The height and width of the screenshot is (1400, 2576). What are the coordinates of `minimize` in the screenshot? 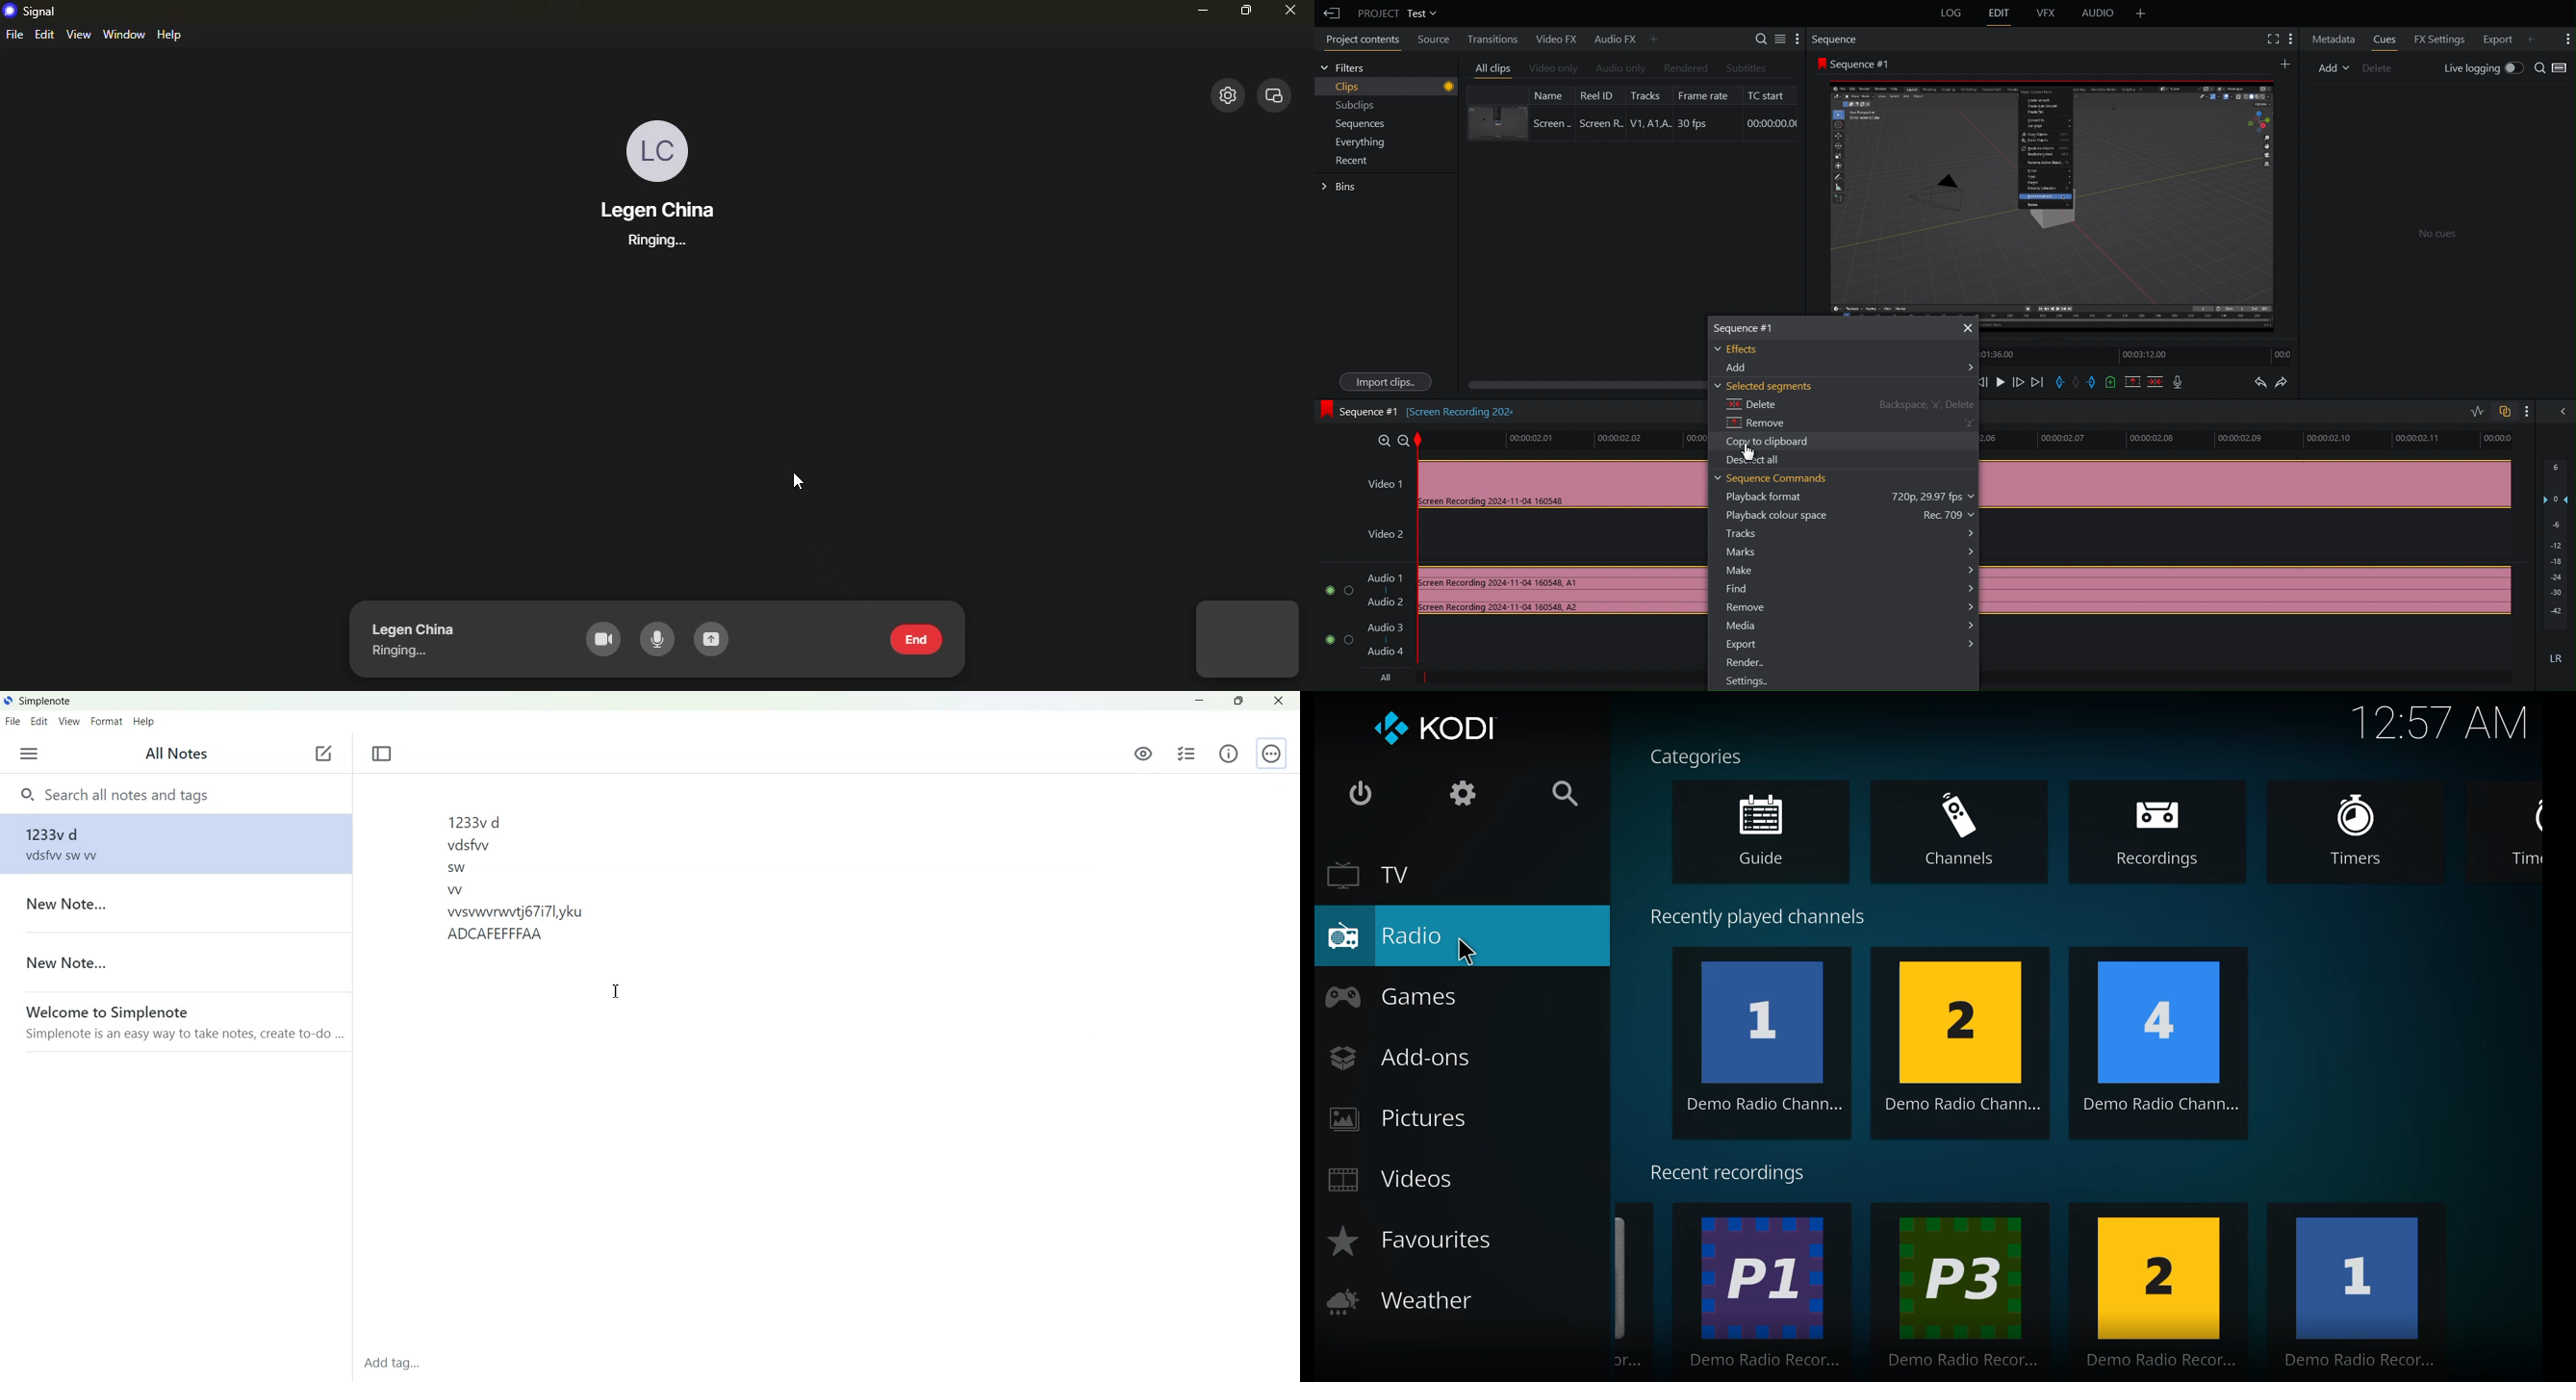 It's located at (1197, 10).